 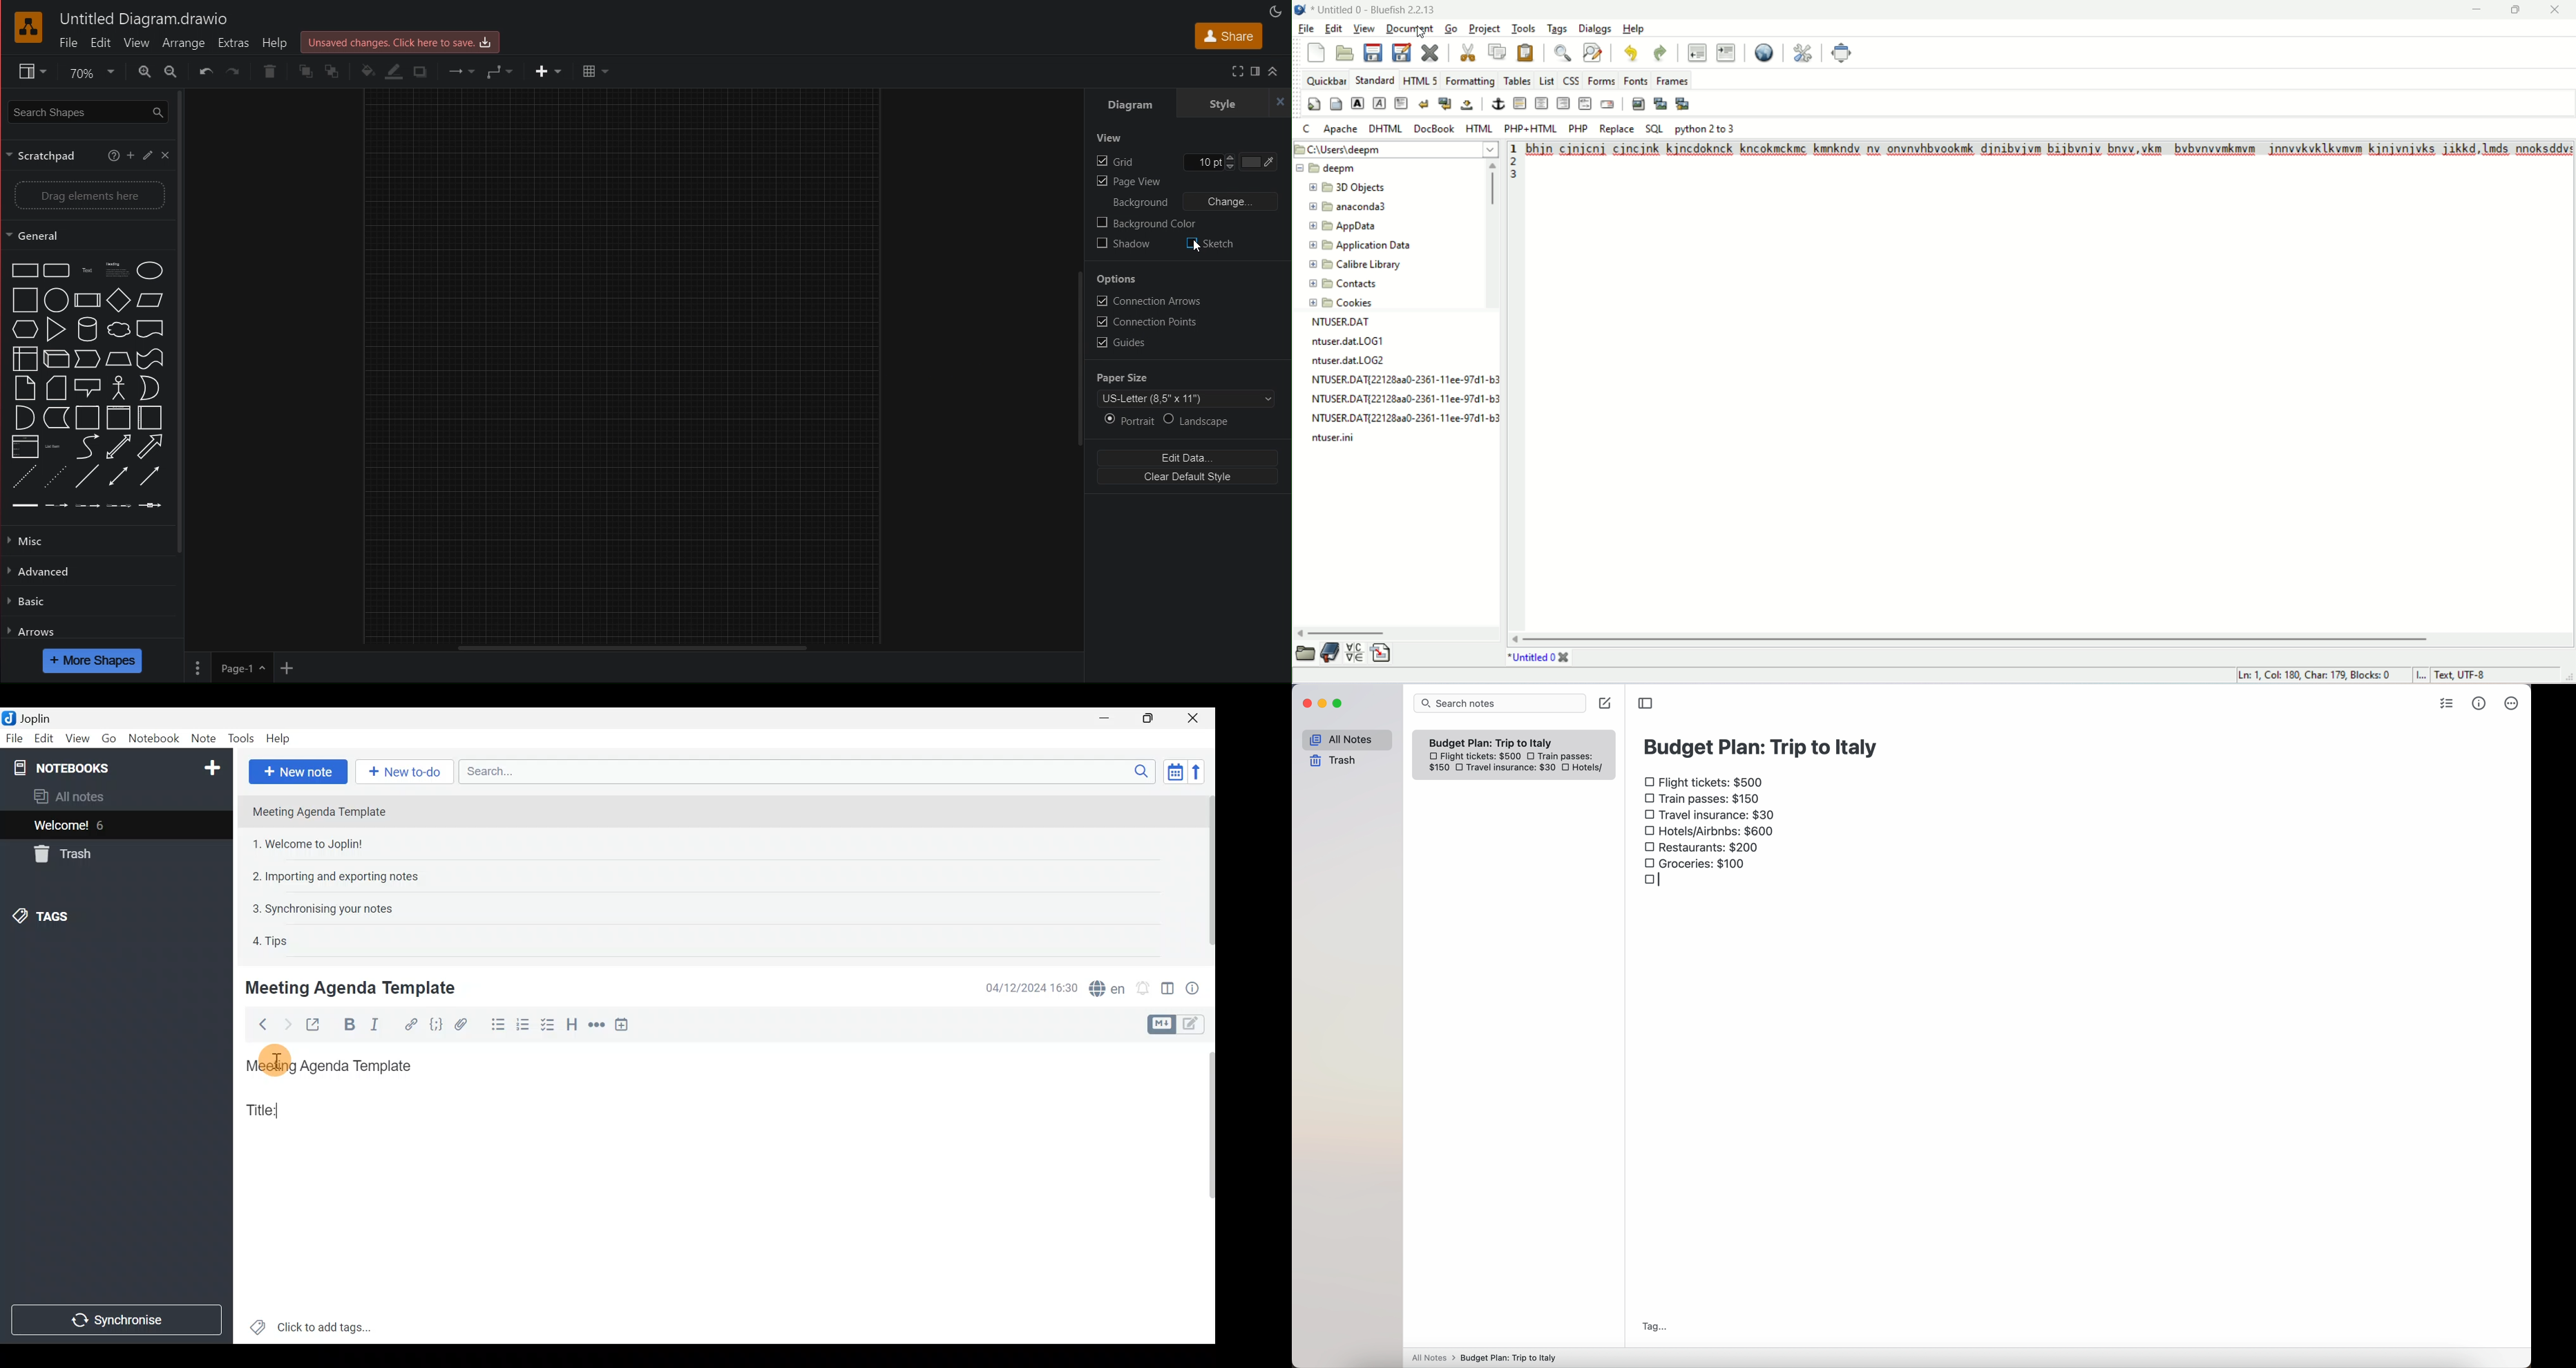 What do you see at coordinates (44, 740) in the screenshot?
I see `Edit` at bounding box center [44, 740].